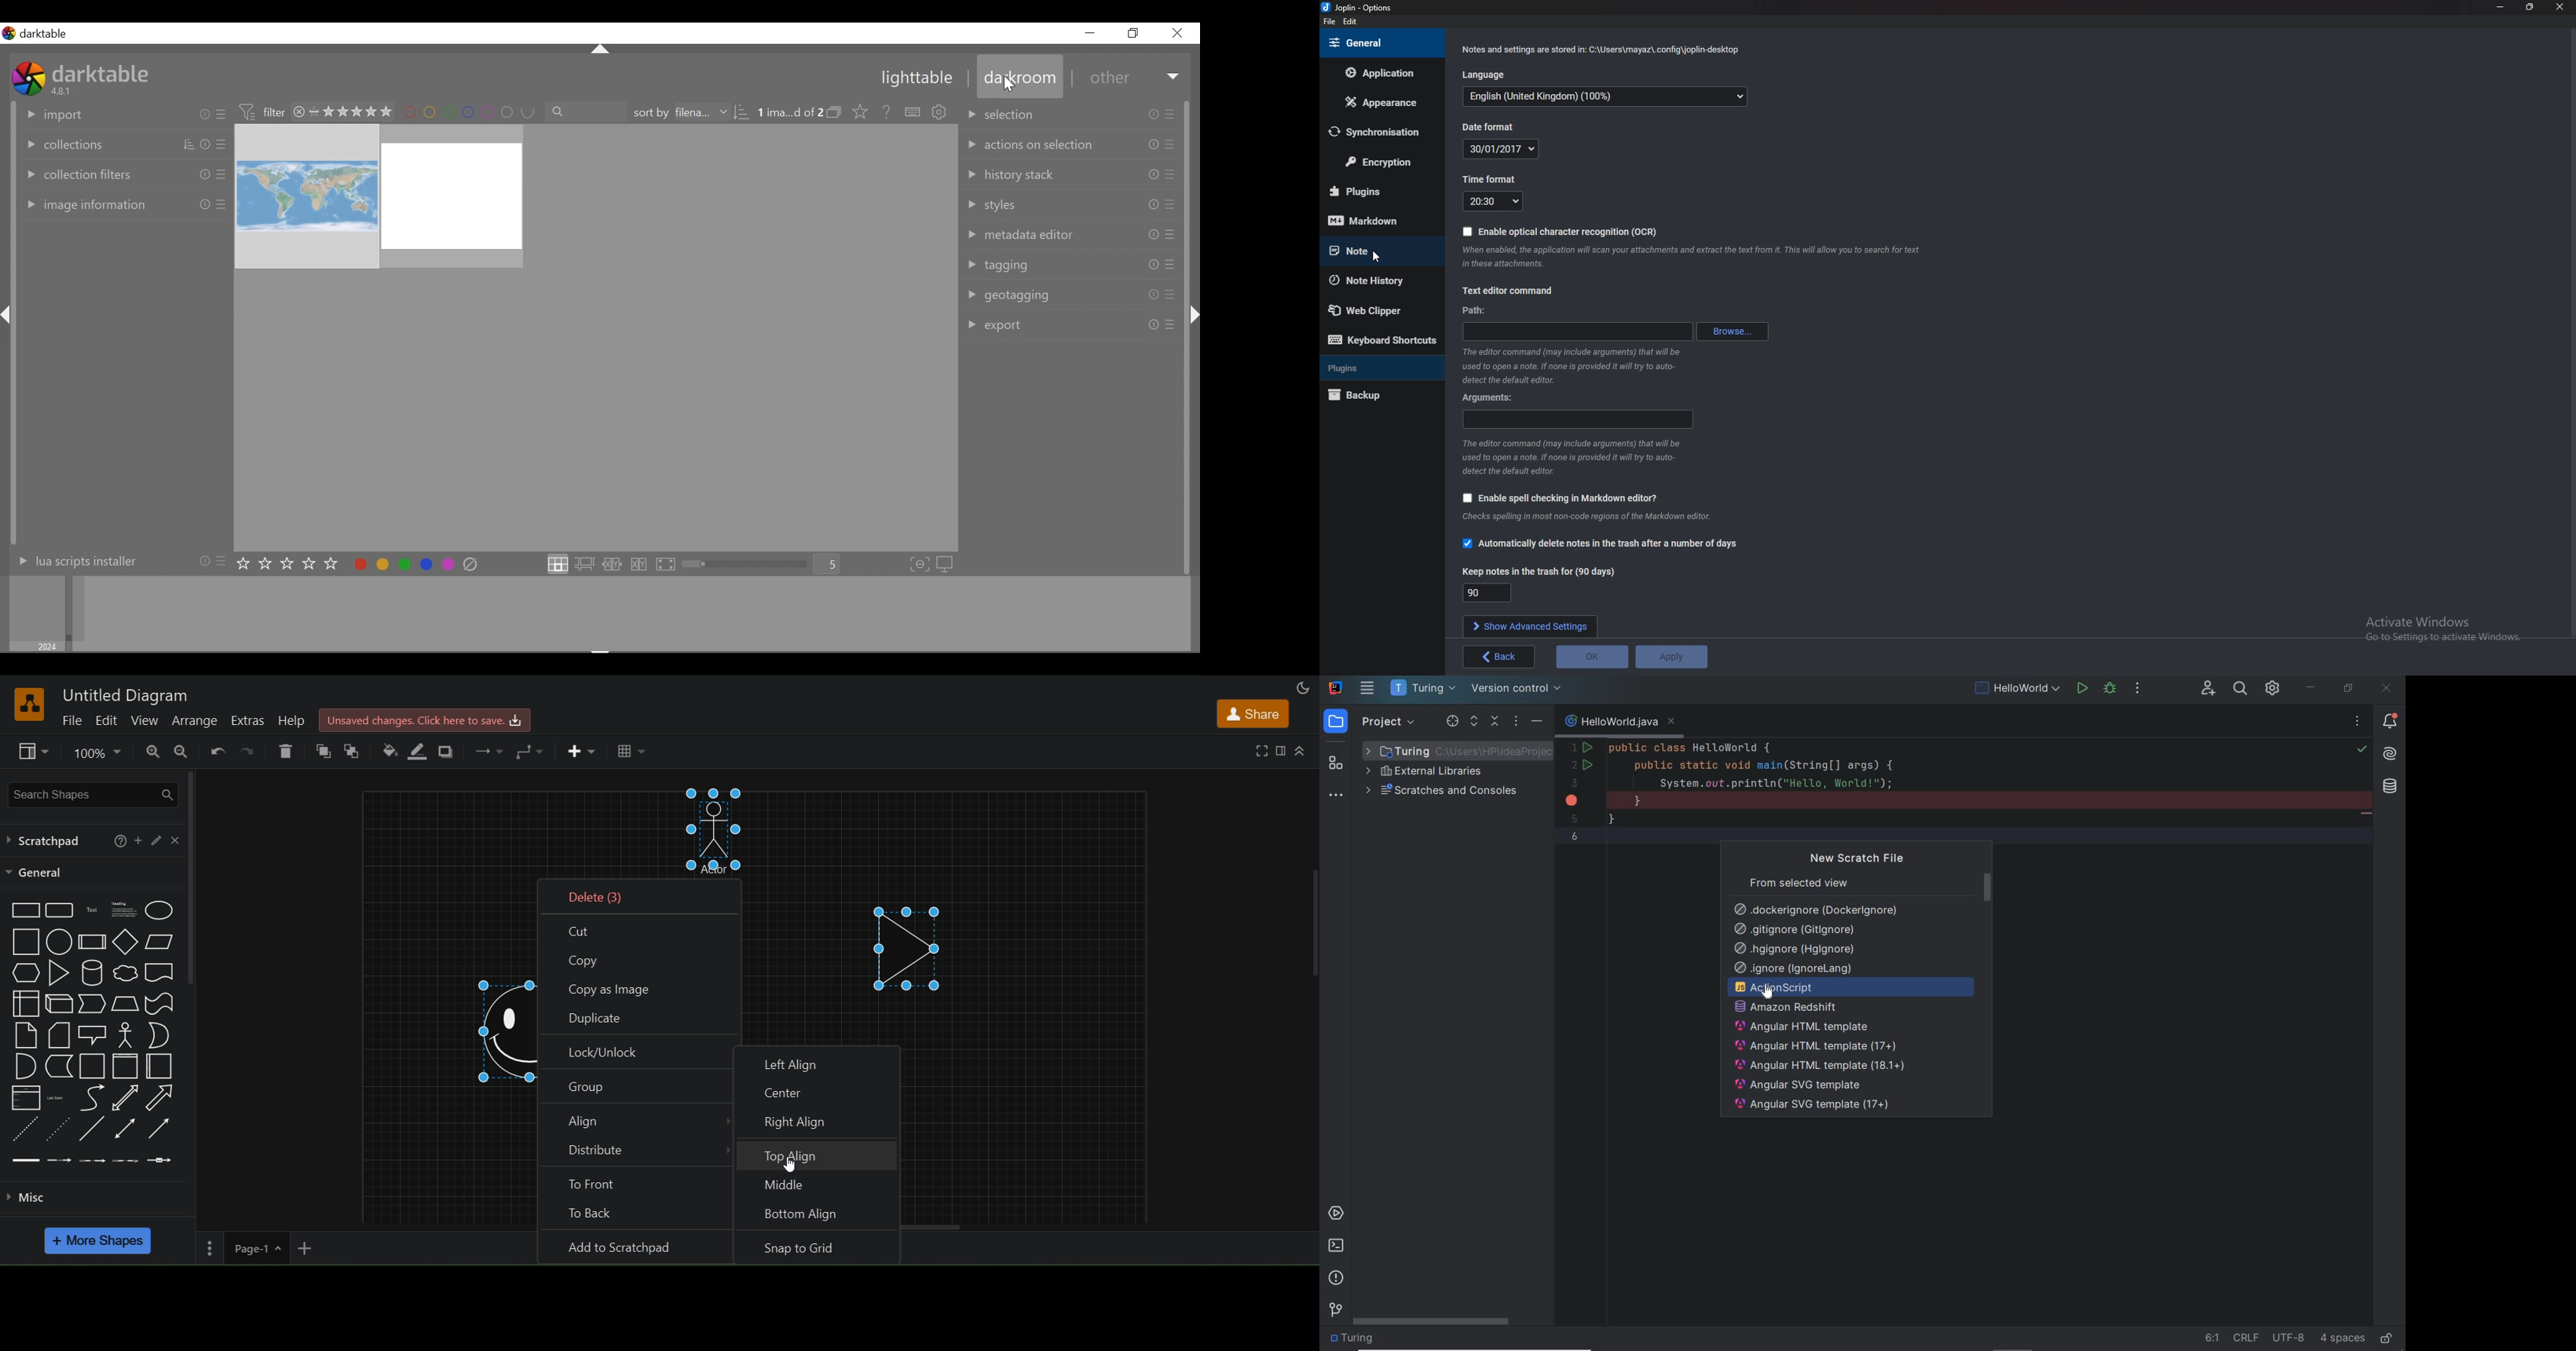 This screenshot has height=1372, width=2576. I want to click on Plugins, so click(1374, 191).